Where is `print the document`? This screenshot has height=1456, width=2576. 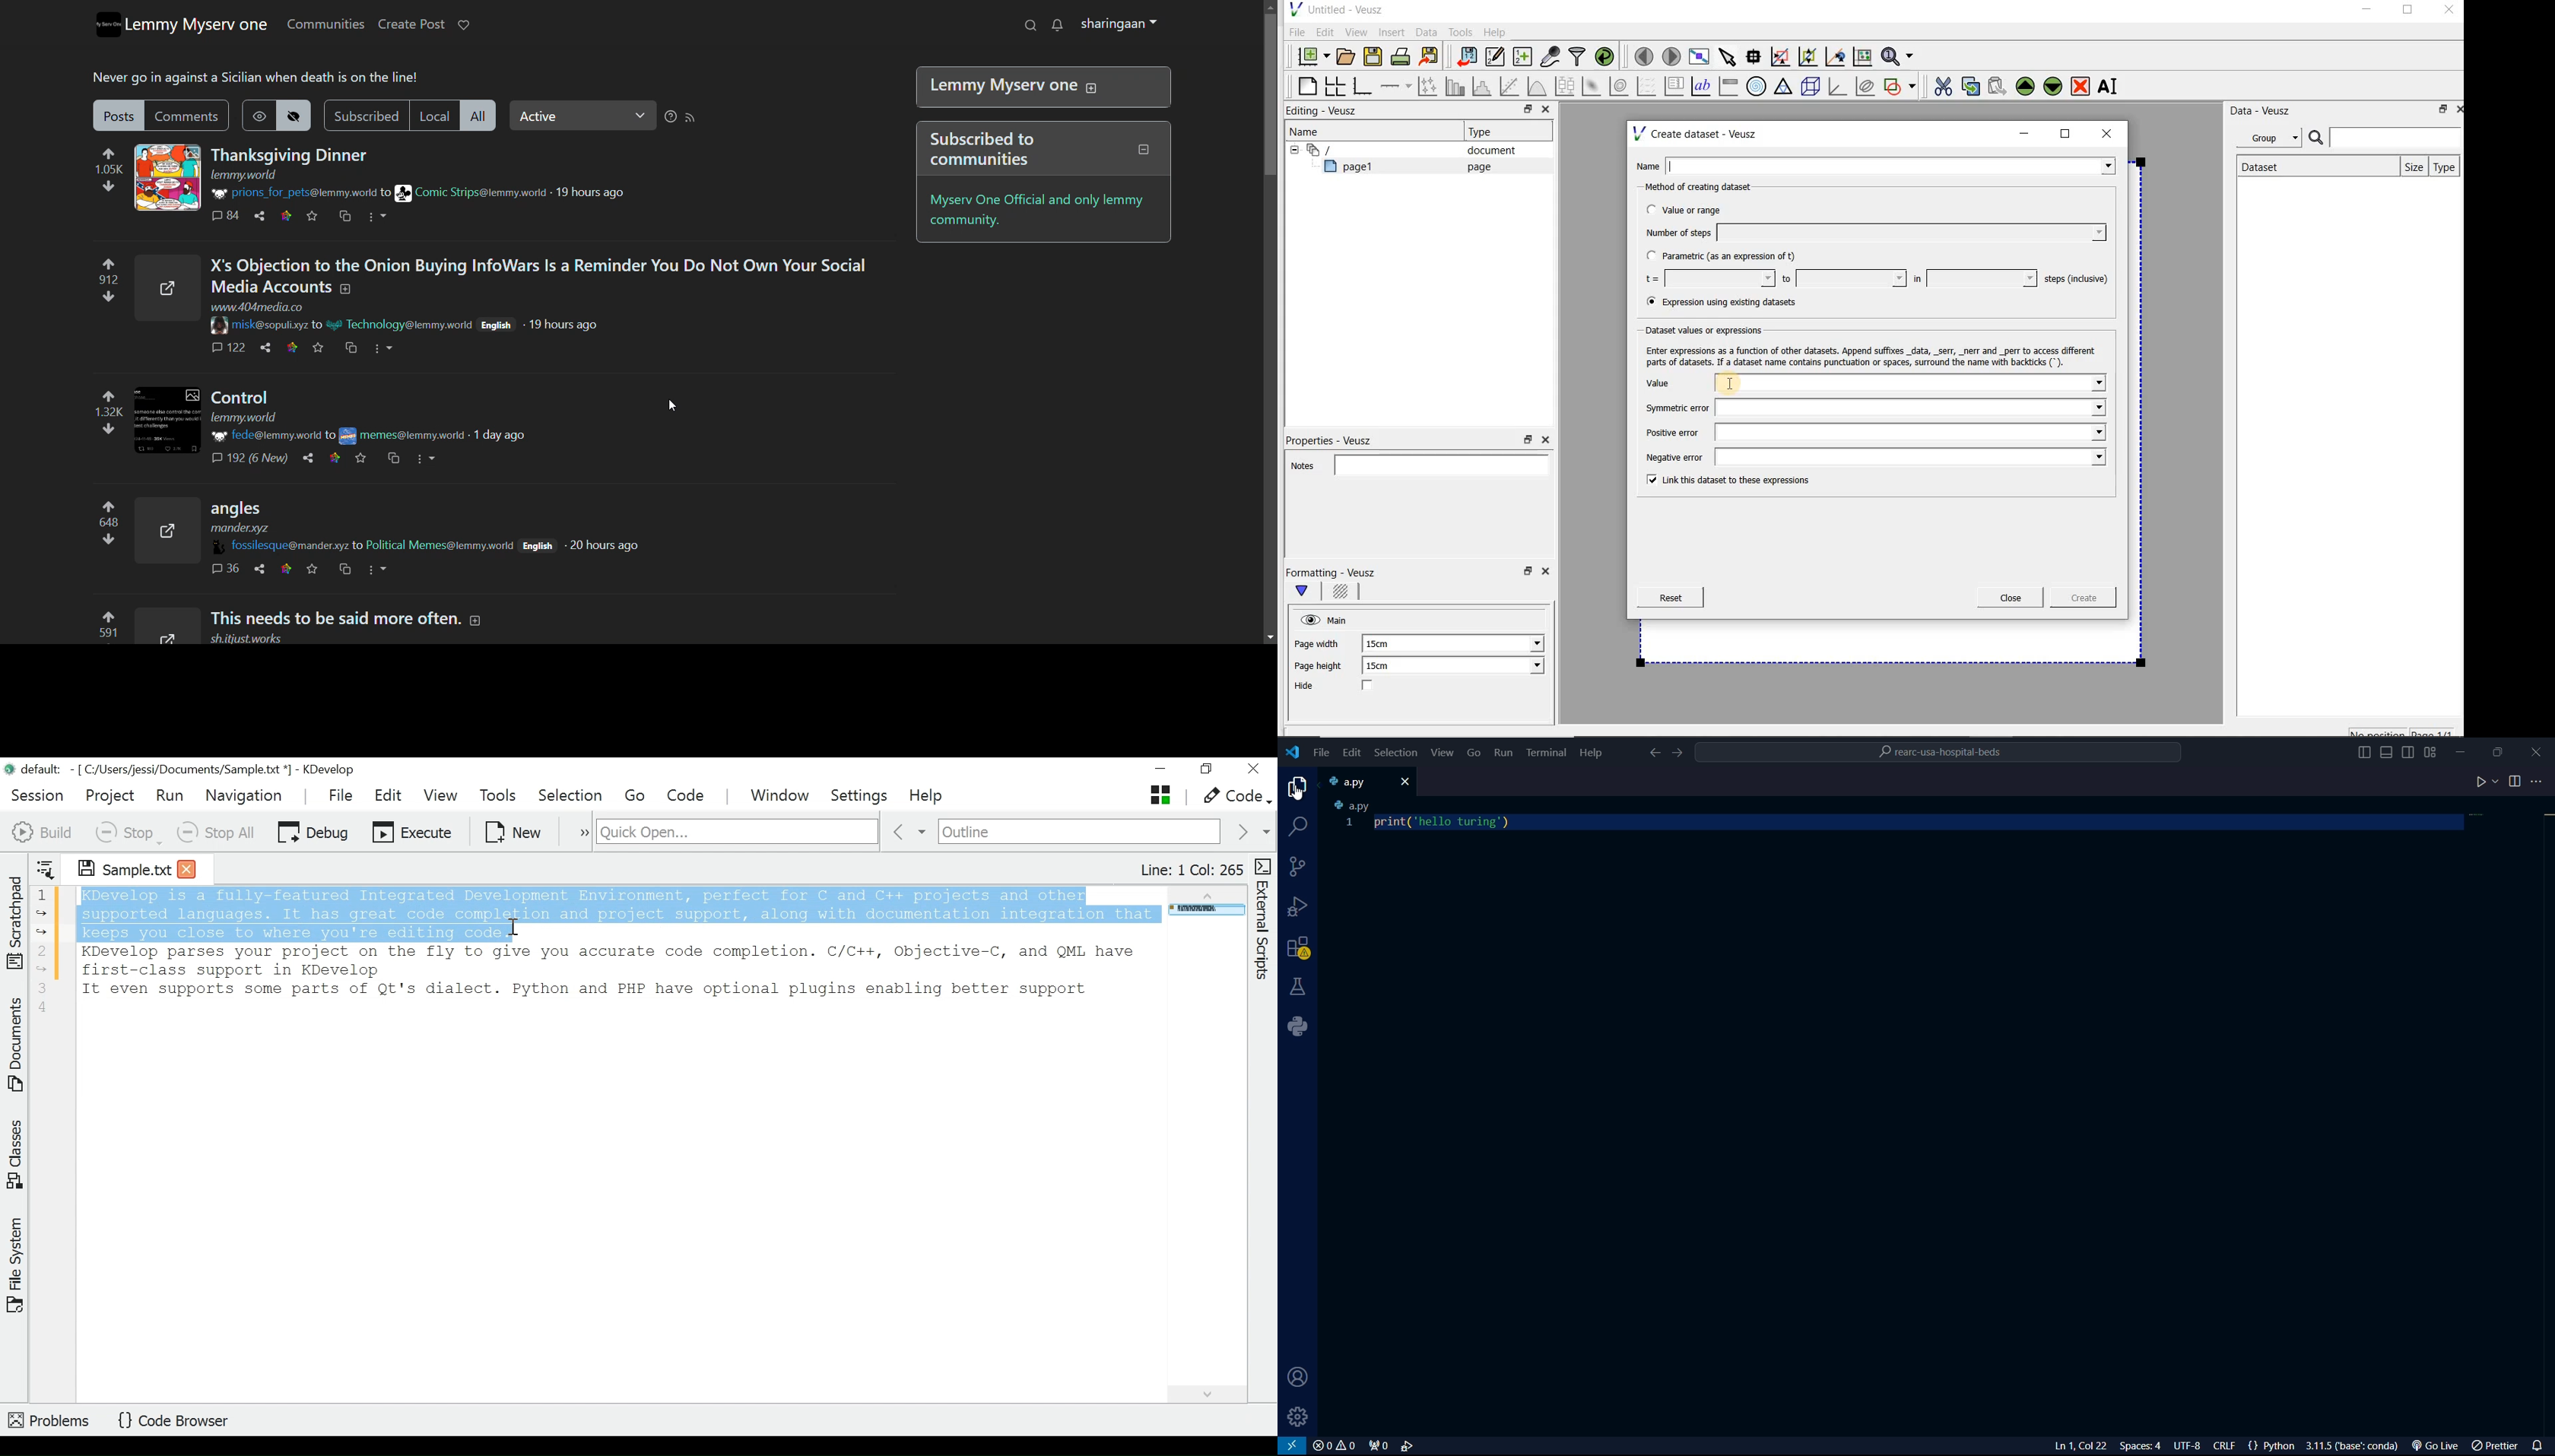 print the document is located at coordinates (1403, 56).